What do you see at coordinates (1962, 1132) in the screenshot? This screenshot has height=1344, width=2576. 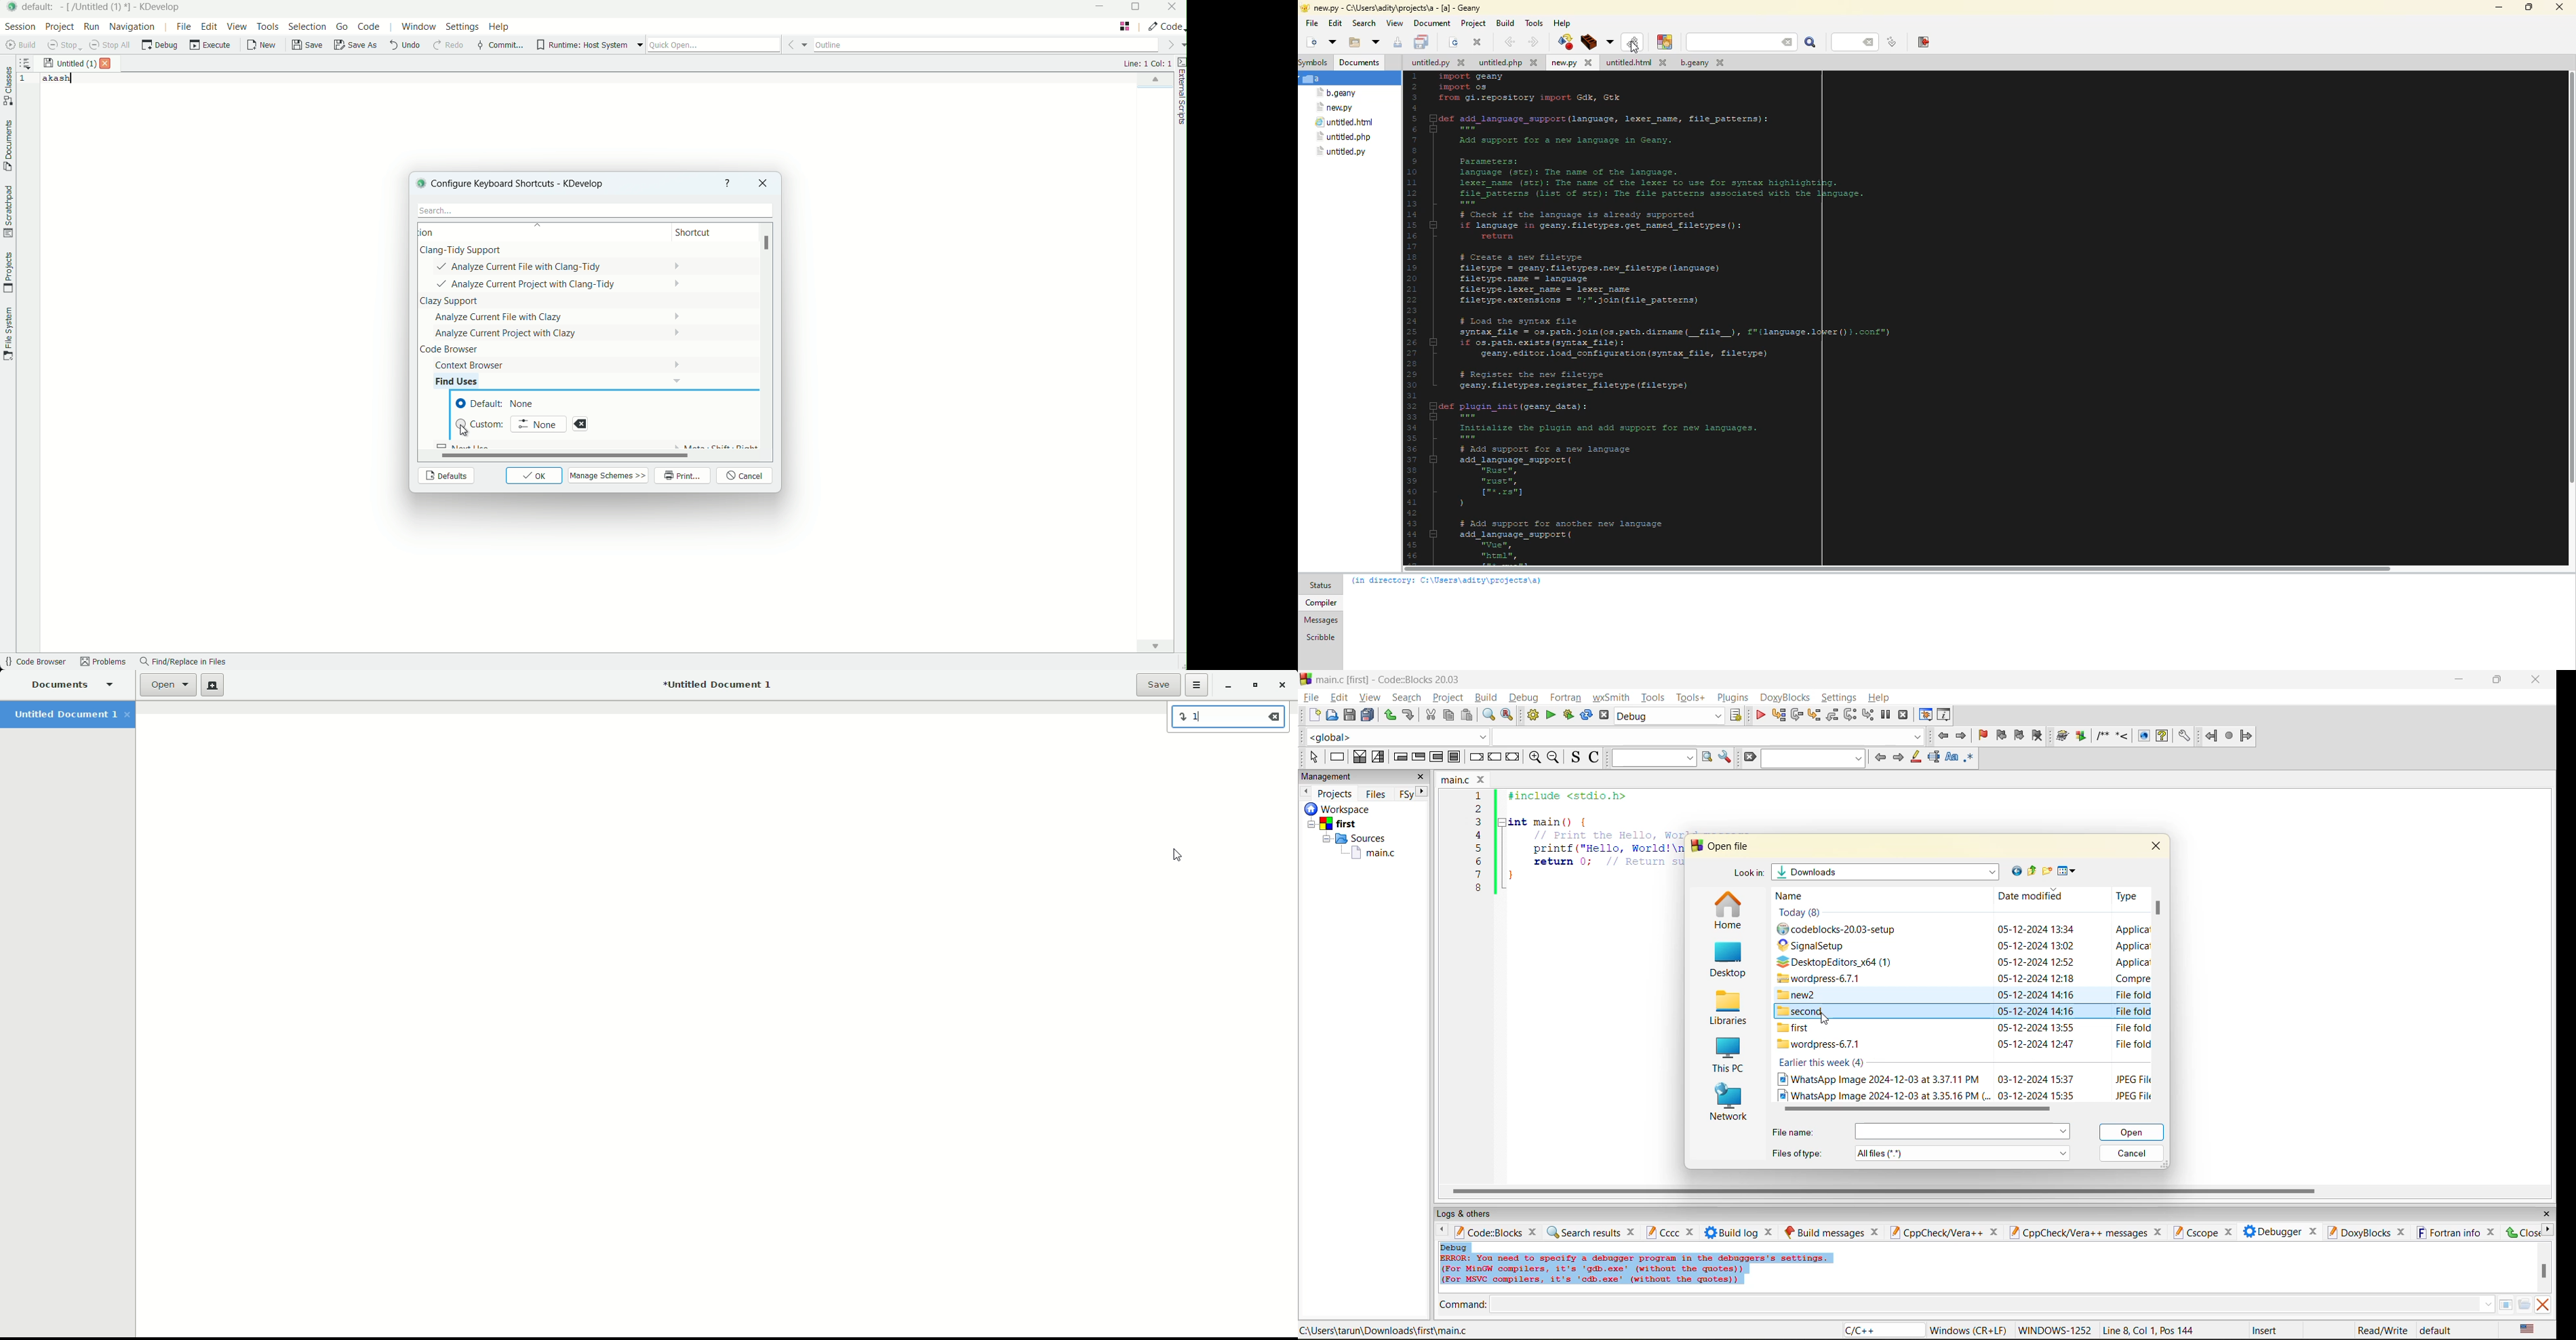 I see `menu` at bounding box center [1962, 1132].